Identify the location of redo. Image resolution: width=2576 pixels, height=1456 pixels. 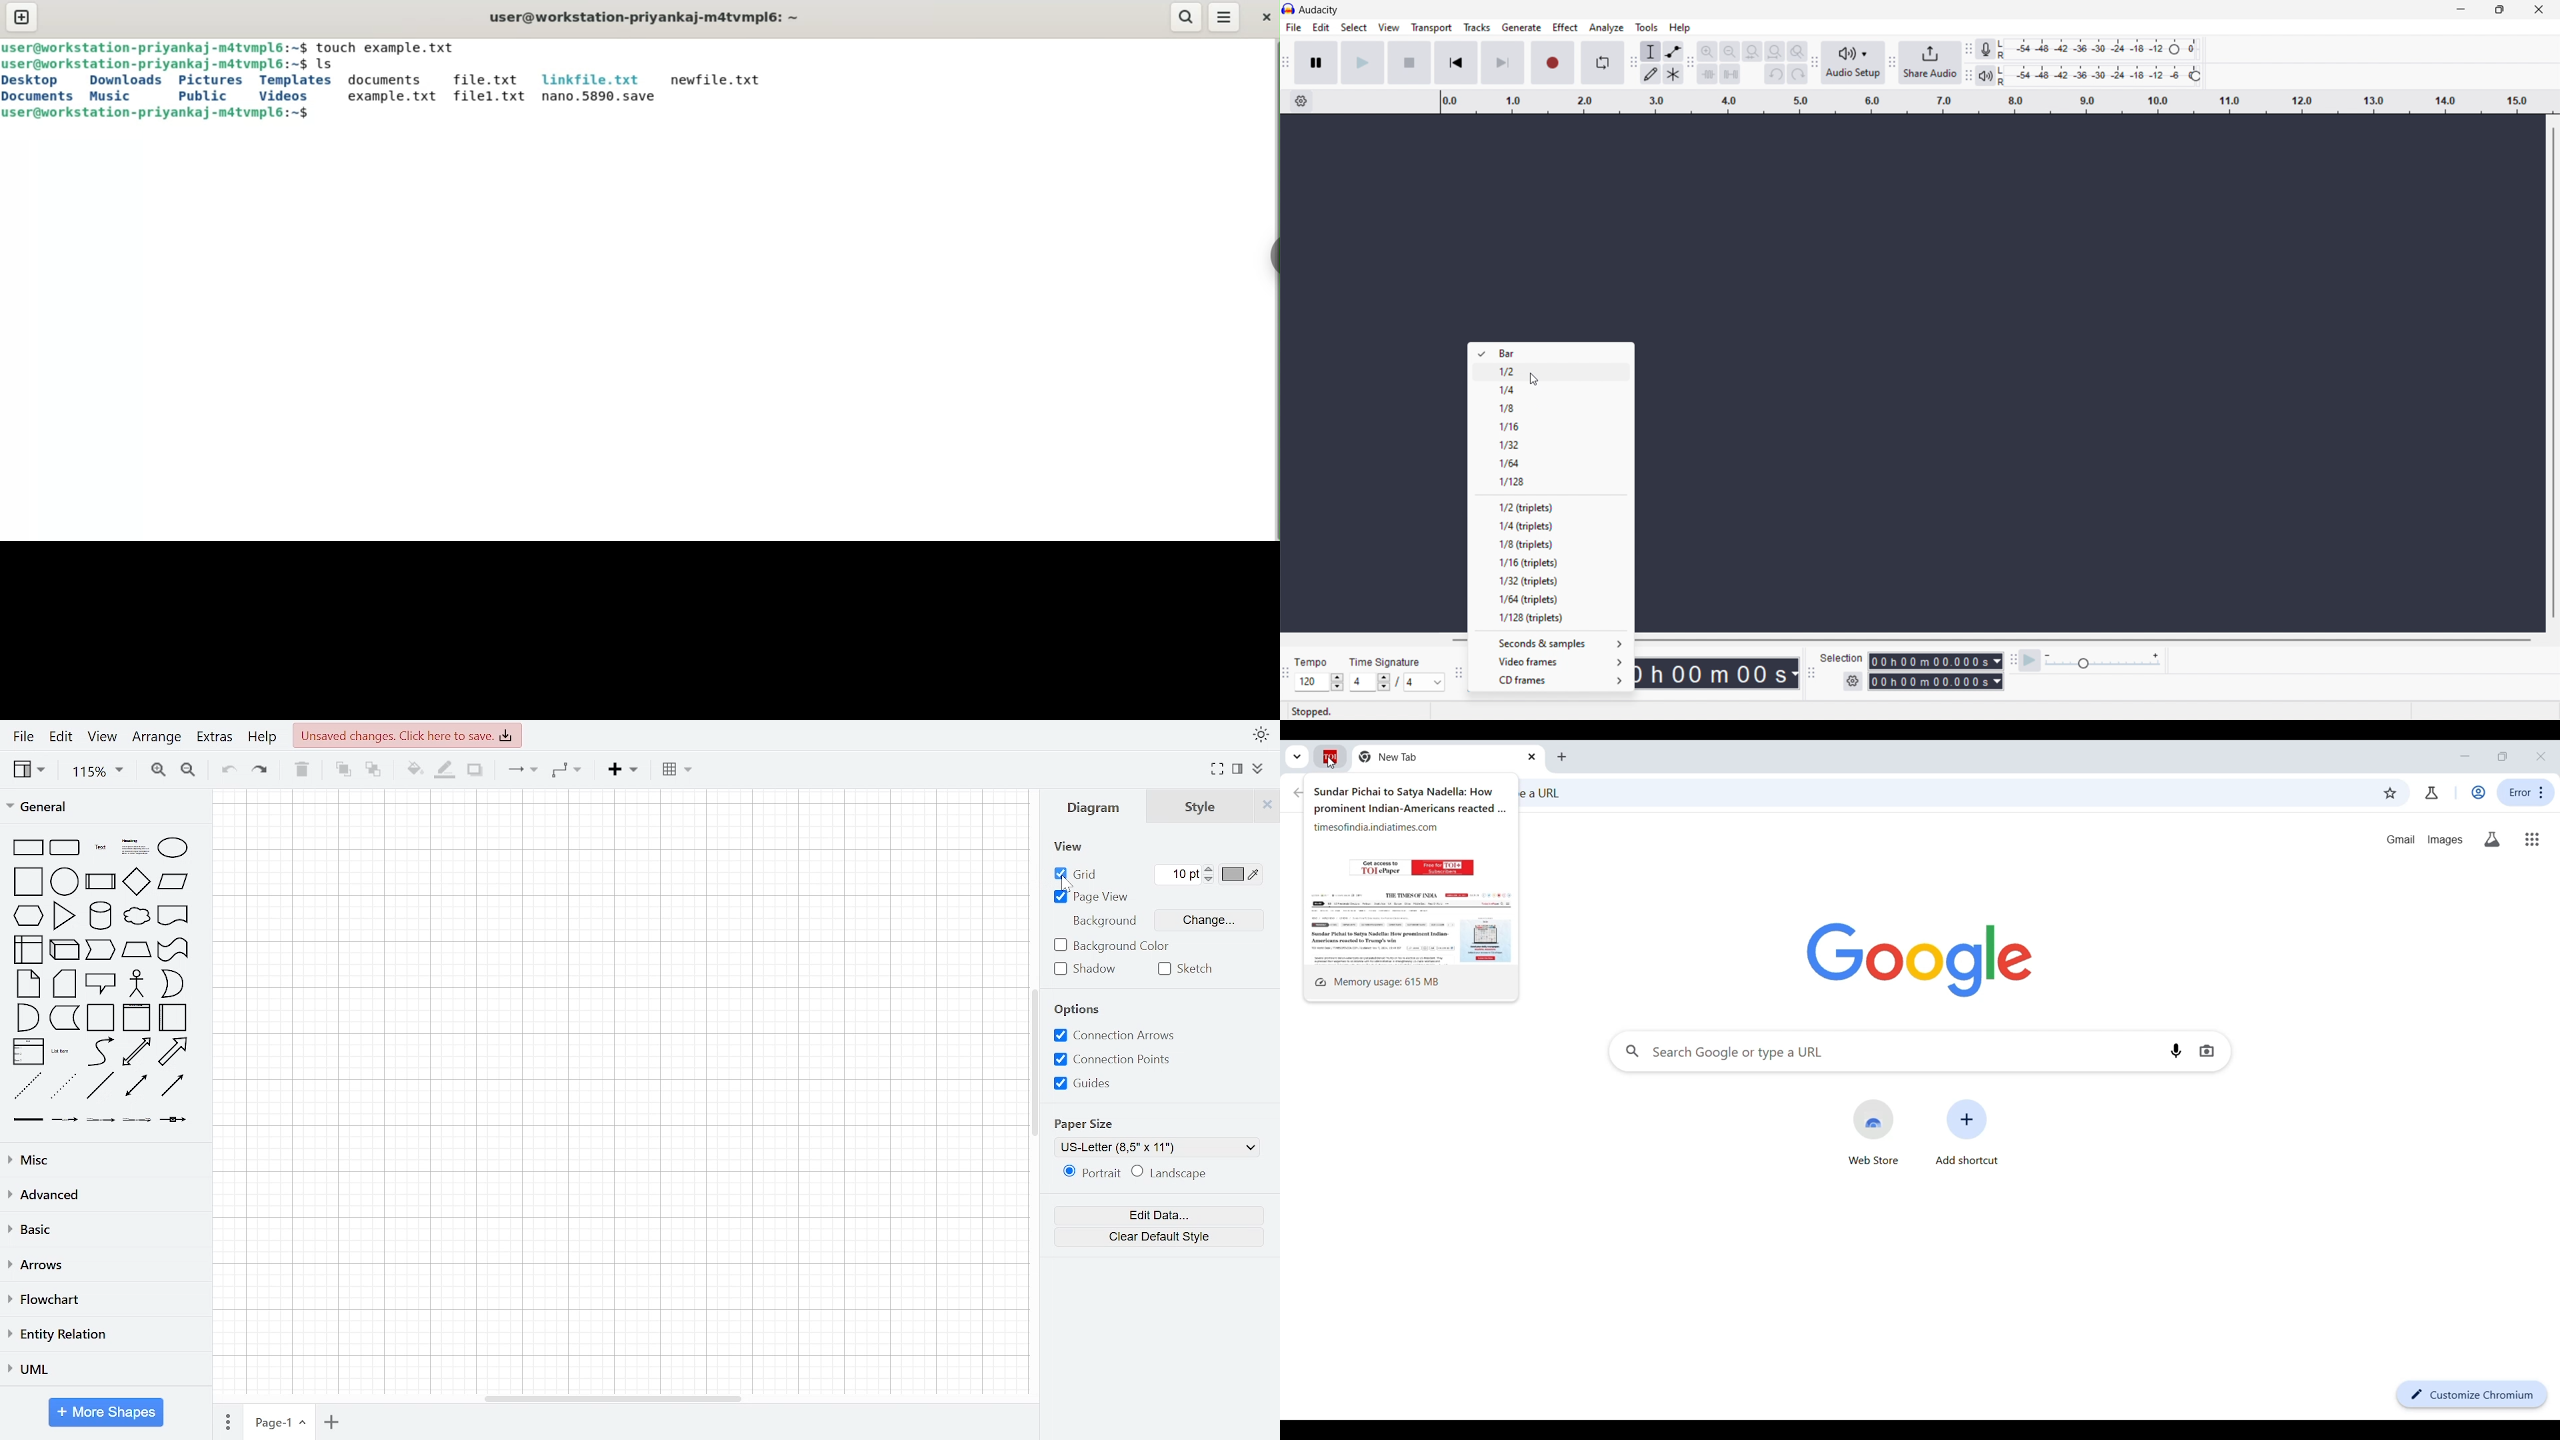
(1797, 73).